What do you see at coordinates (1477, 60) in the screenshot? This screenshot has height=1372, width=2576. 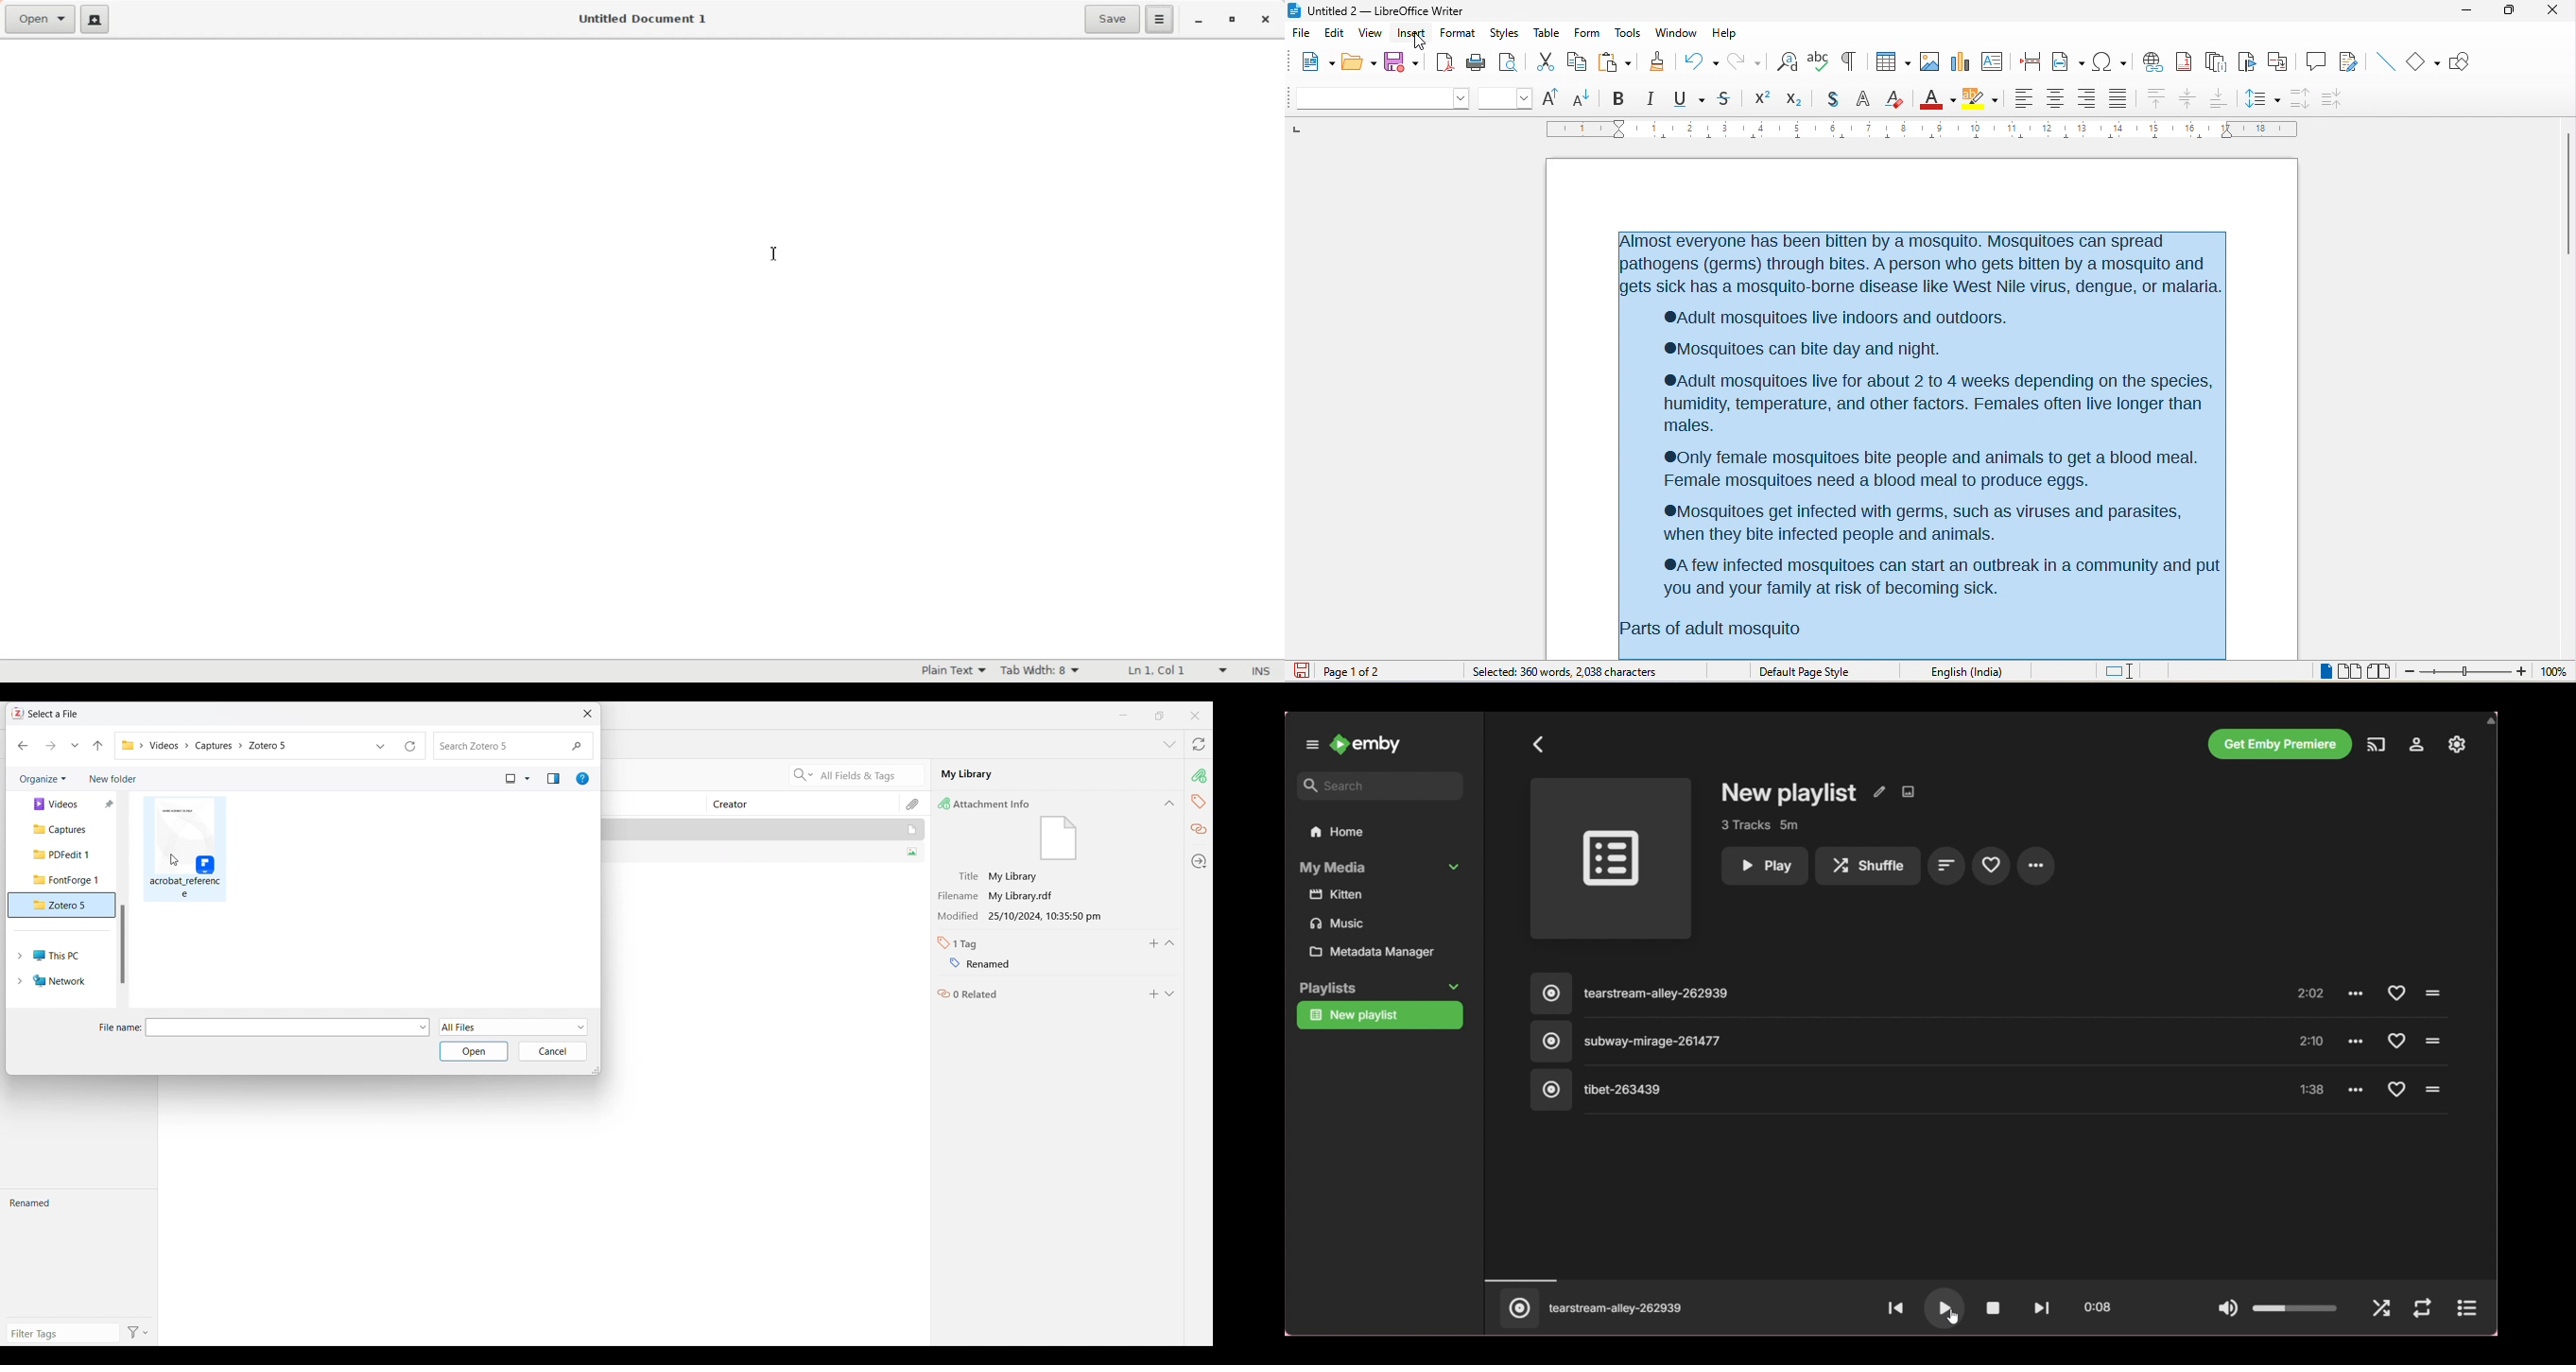 I see `print` at bounding box center [1477, 60].